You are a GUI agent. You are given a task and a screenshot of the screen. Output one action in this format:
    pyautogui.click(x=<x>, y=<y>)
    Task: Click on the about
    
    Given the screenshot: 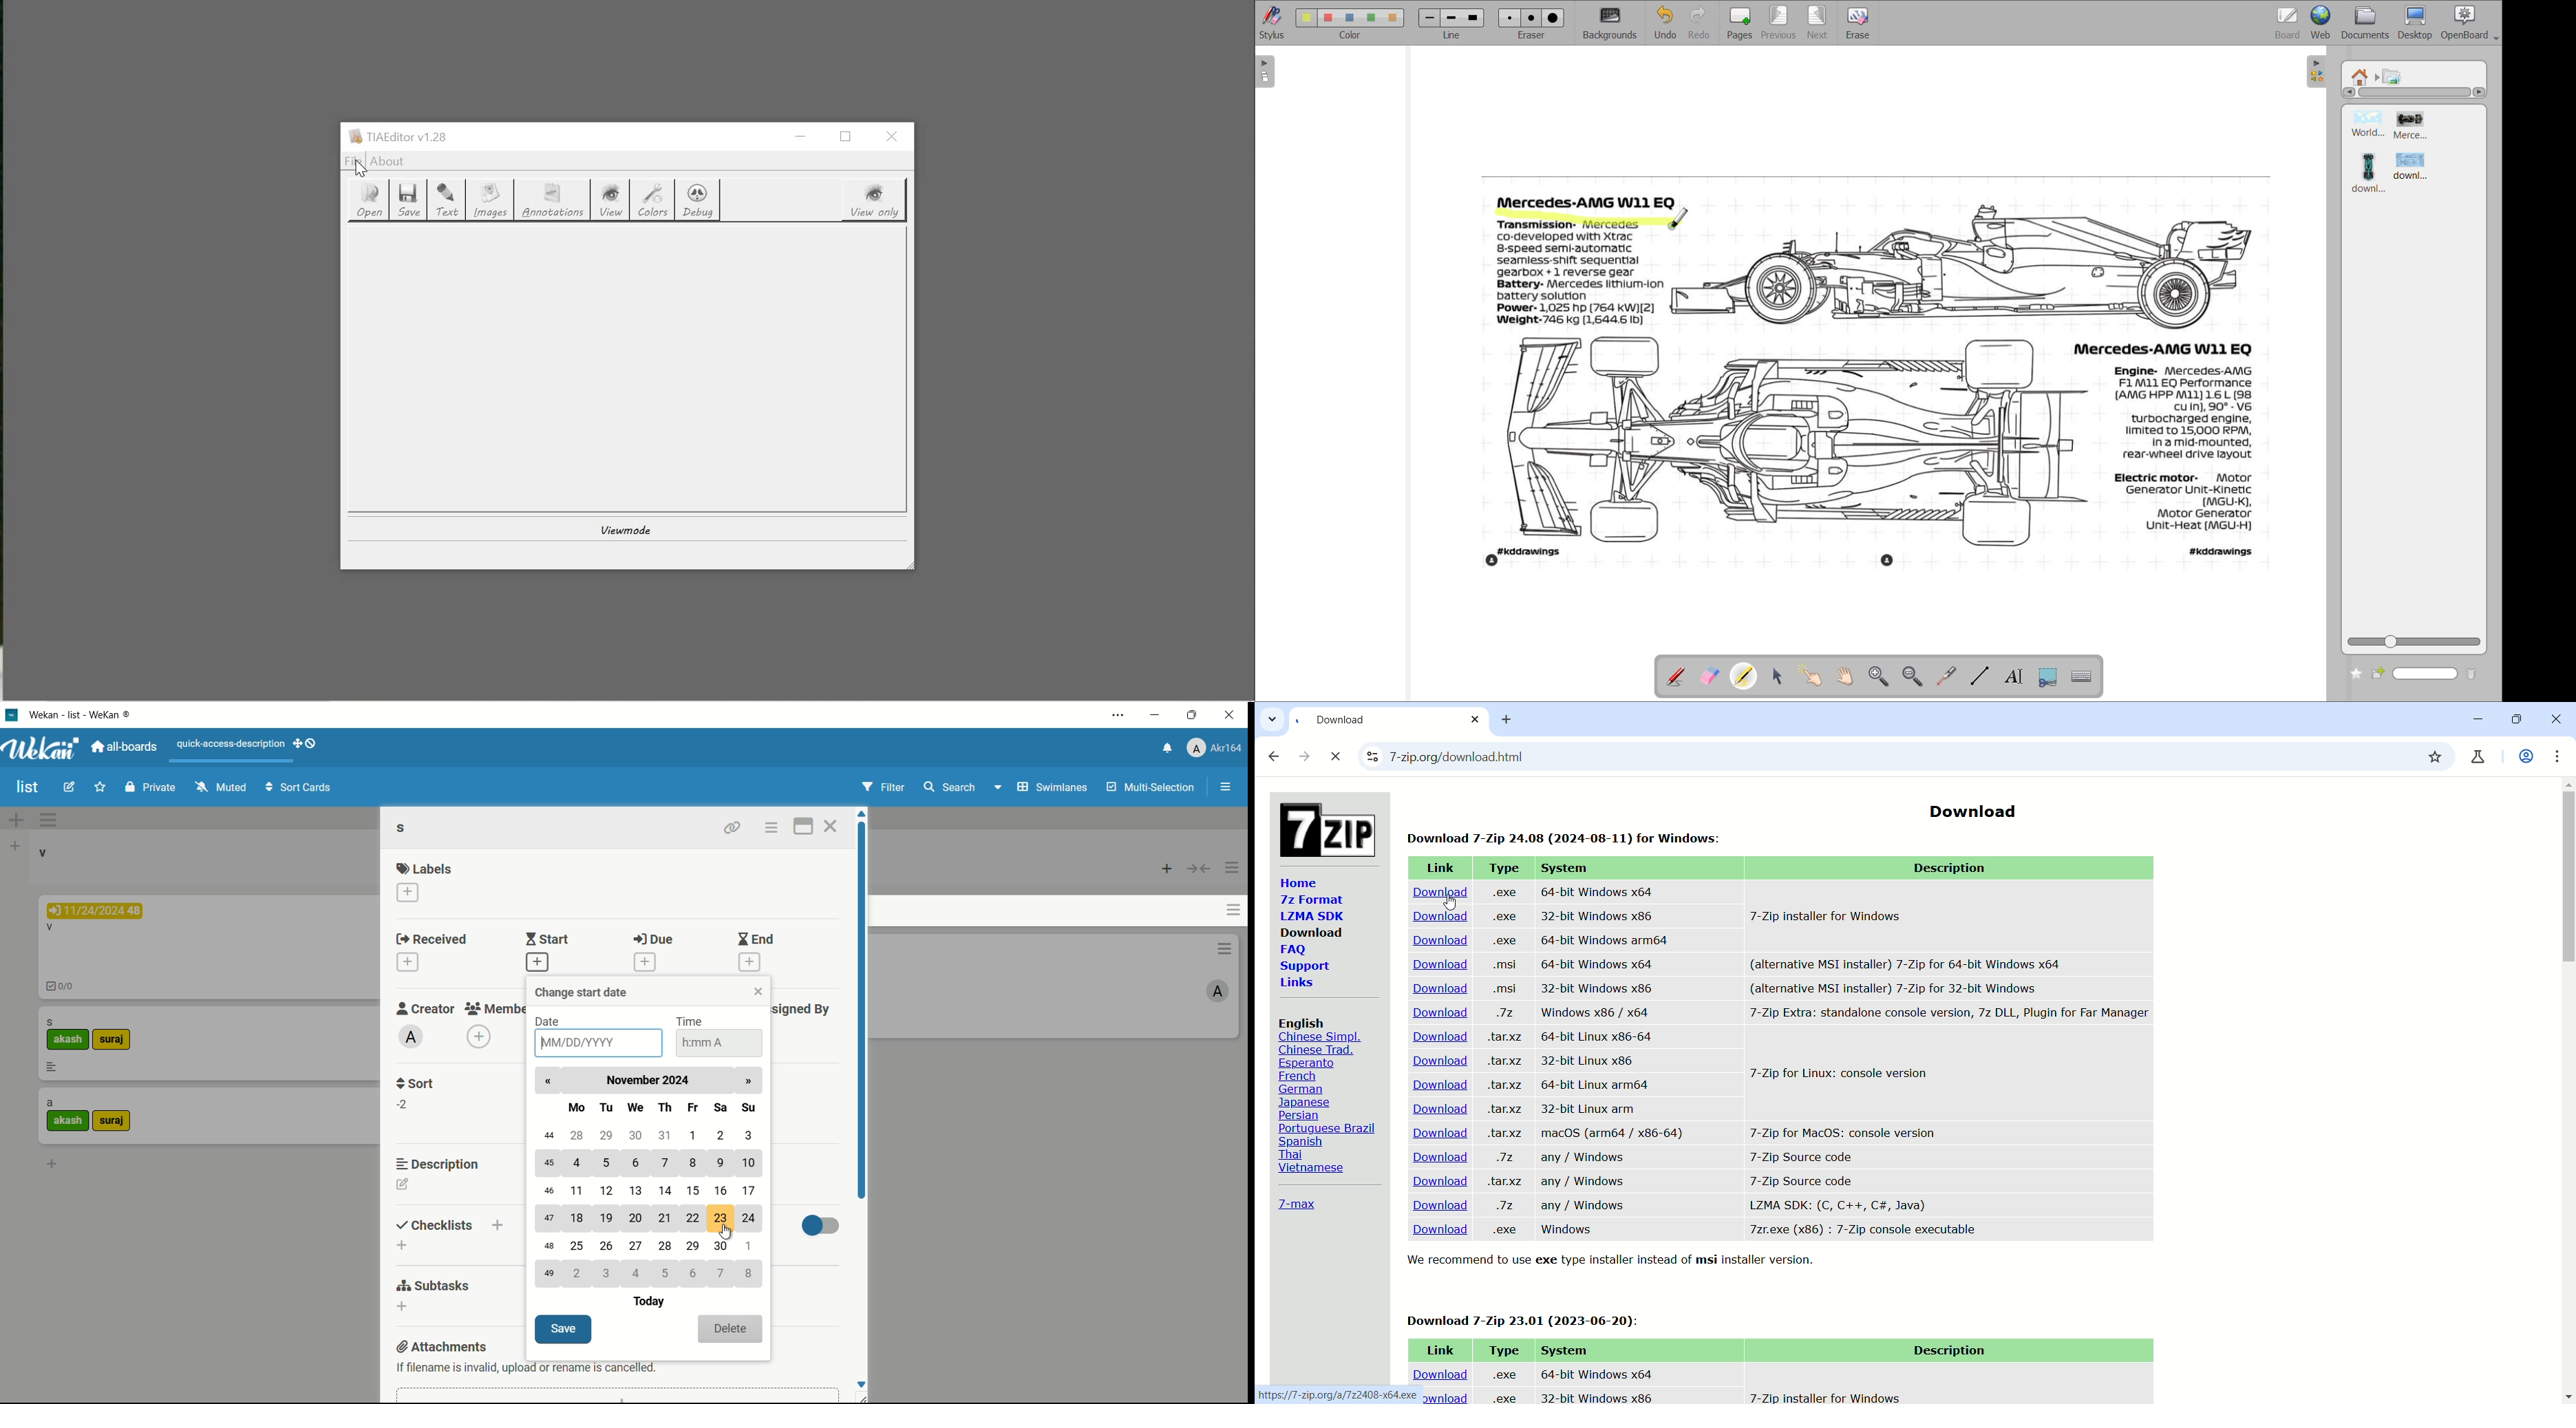 What is the action you would take?
    pyautogui.click(x=388, y=162)
    